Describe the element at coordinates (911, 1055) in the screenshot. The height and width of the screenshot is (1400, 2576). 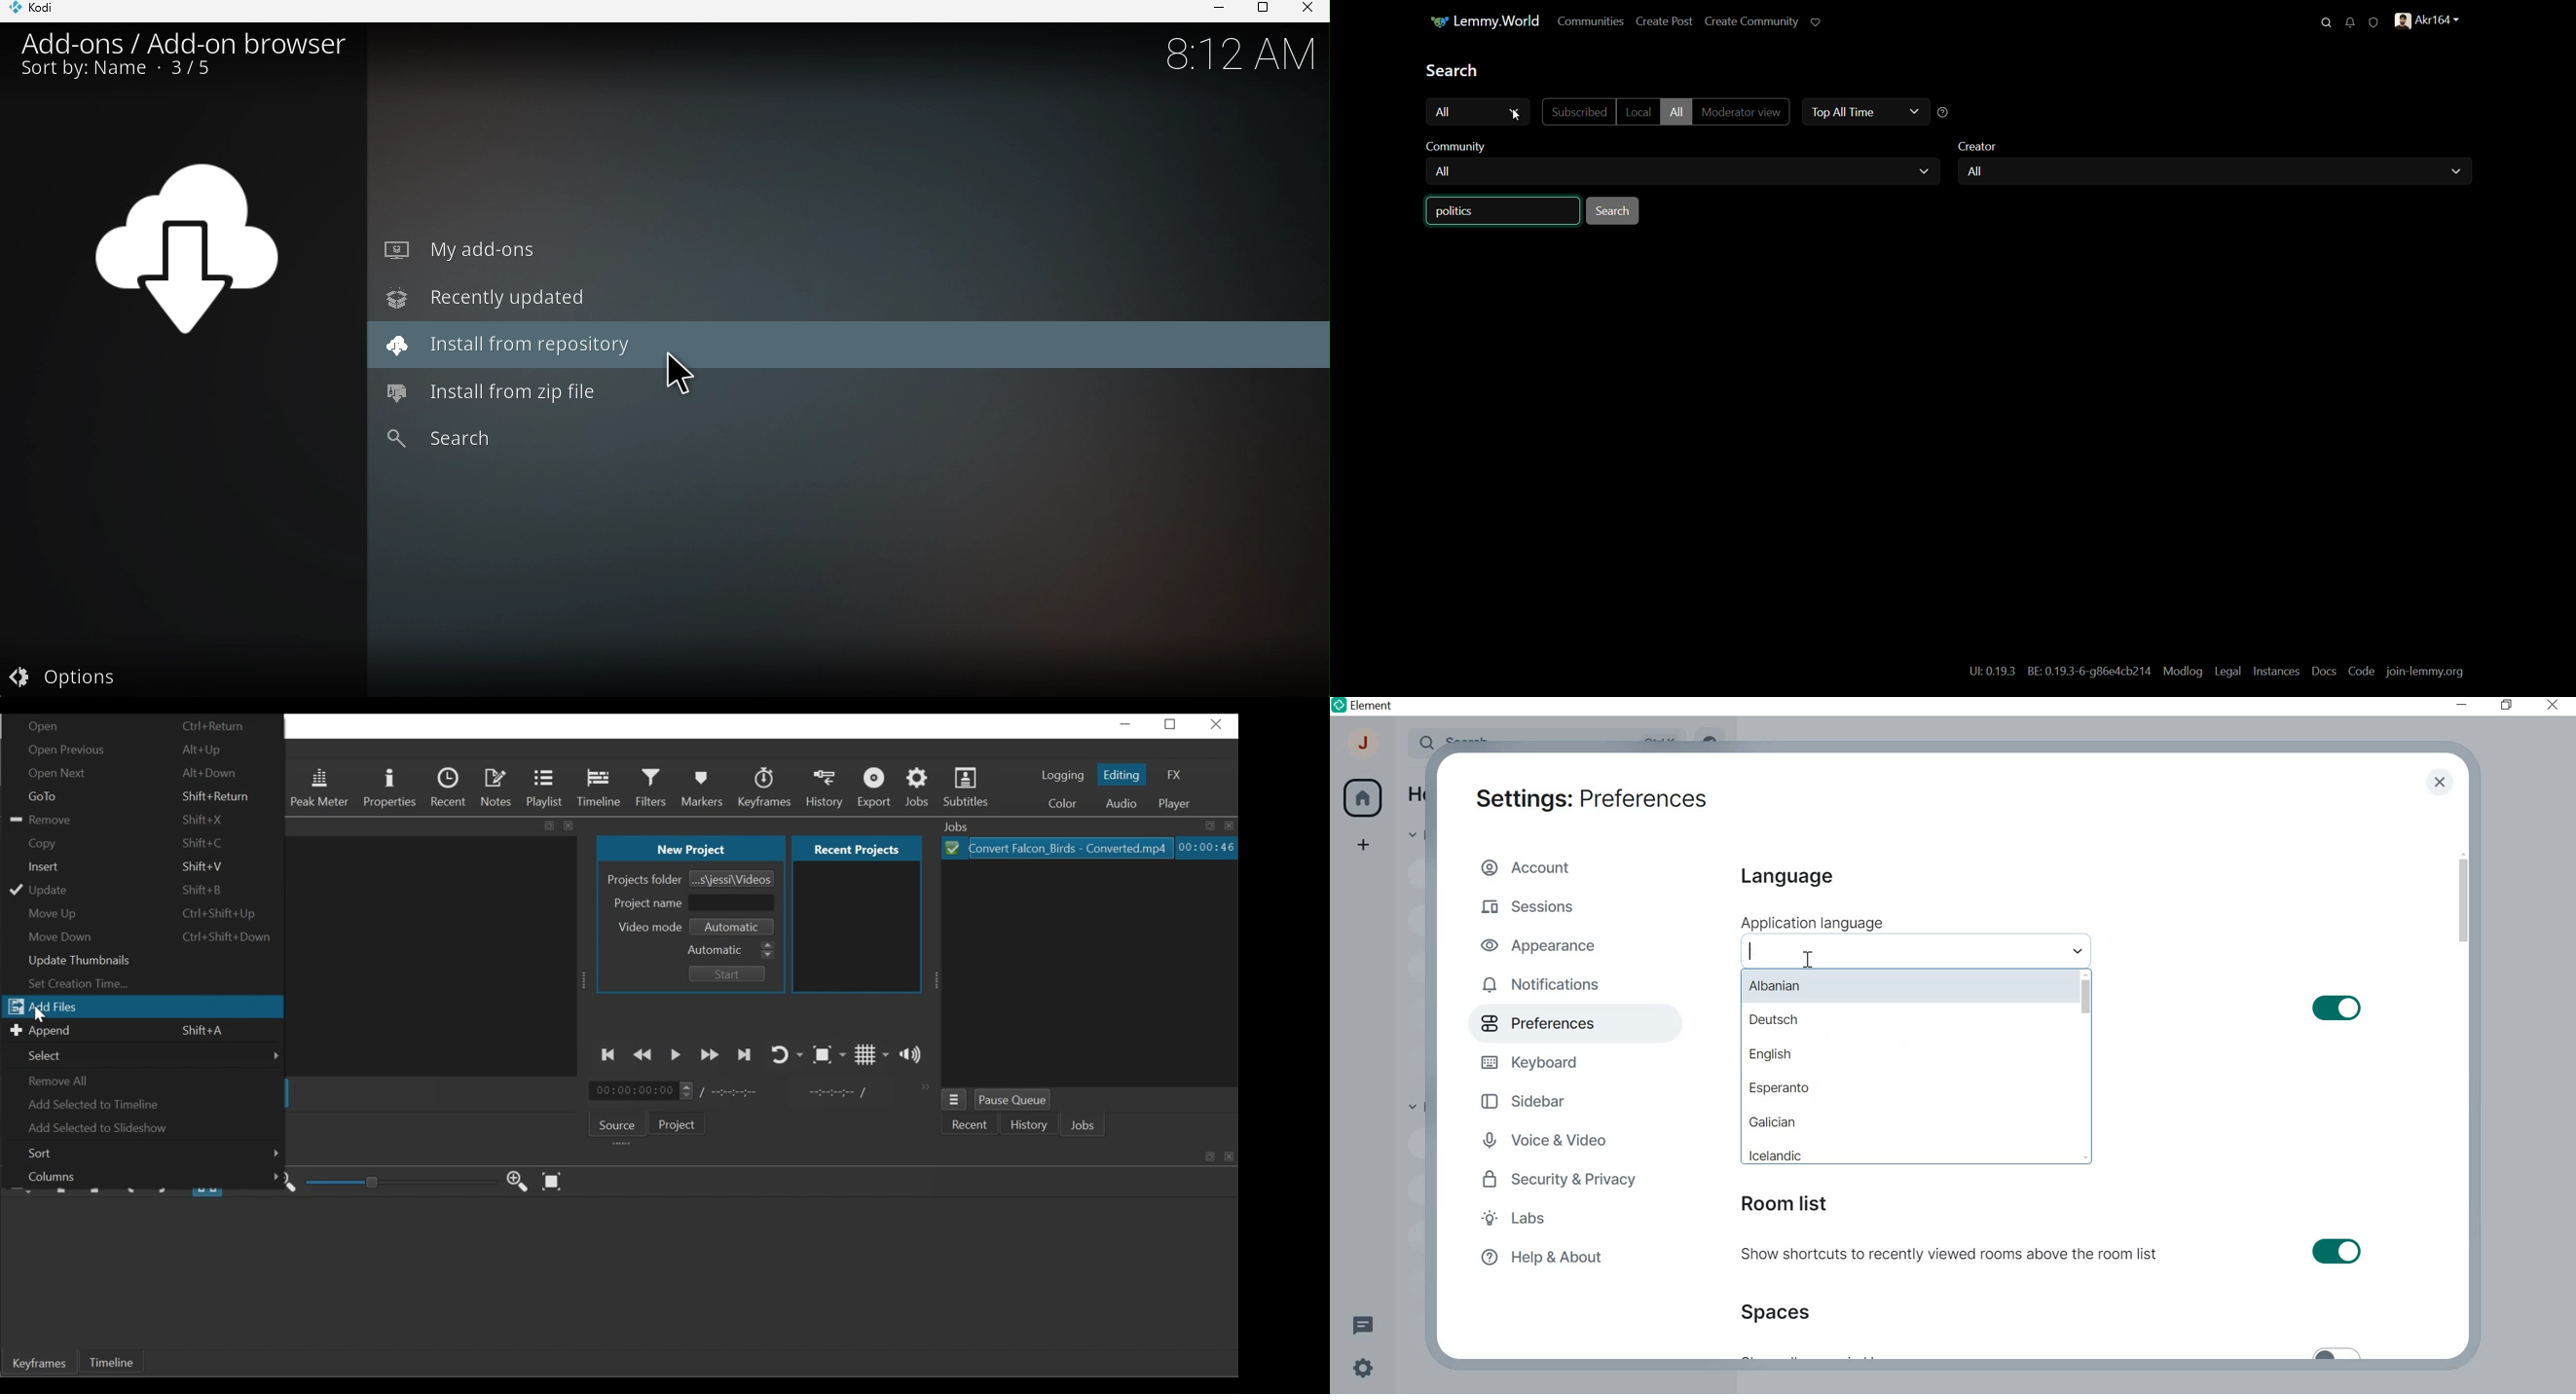
I see `Show the volume control` at that location.